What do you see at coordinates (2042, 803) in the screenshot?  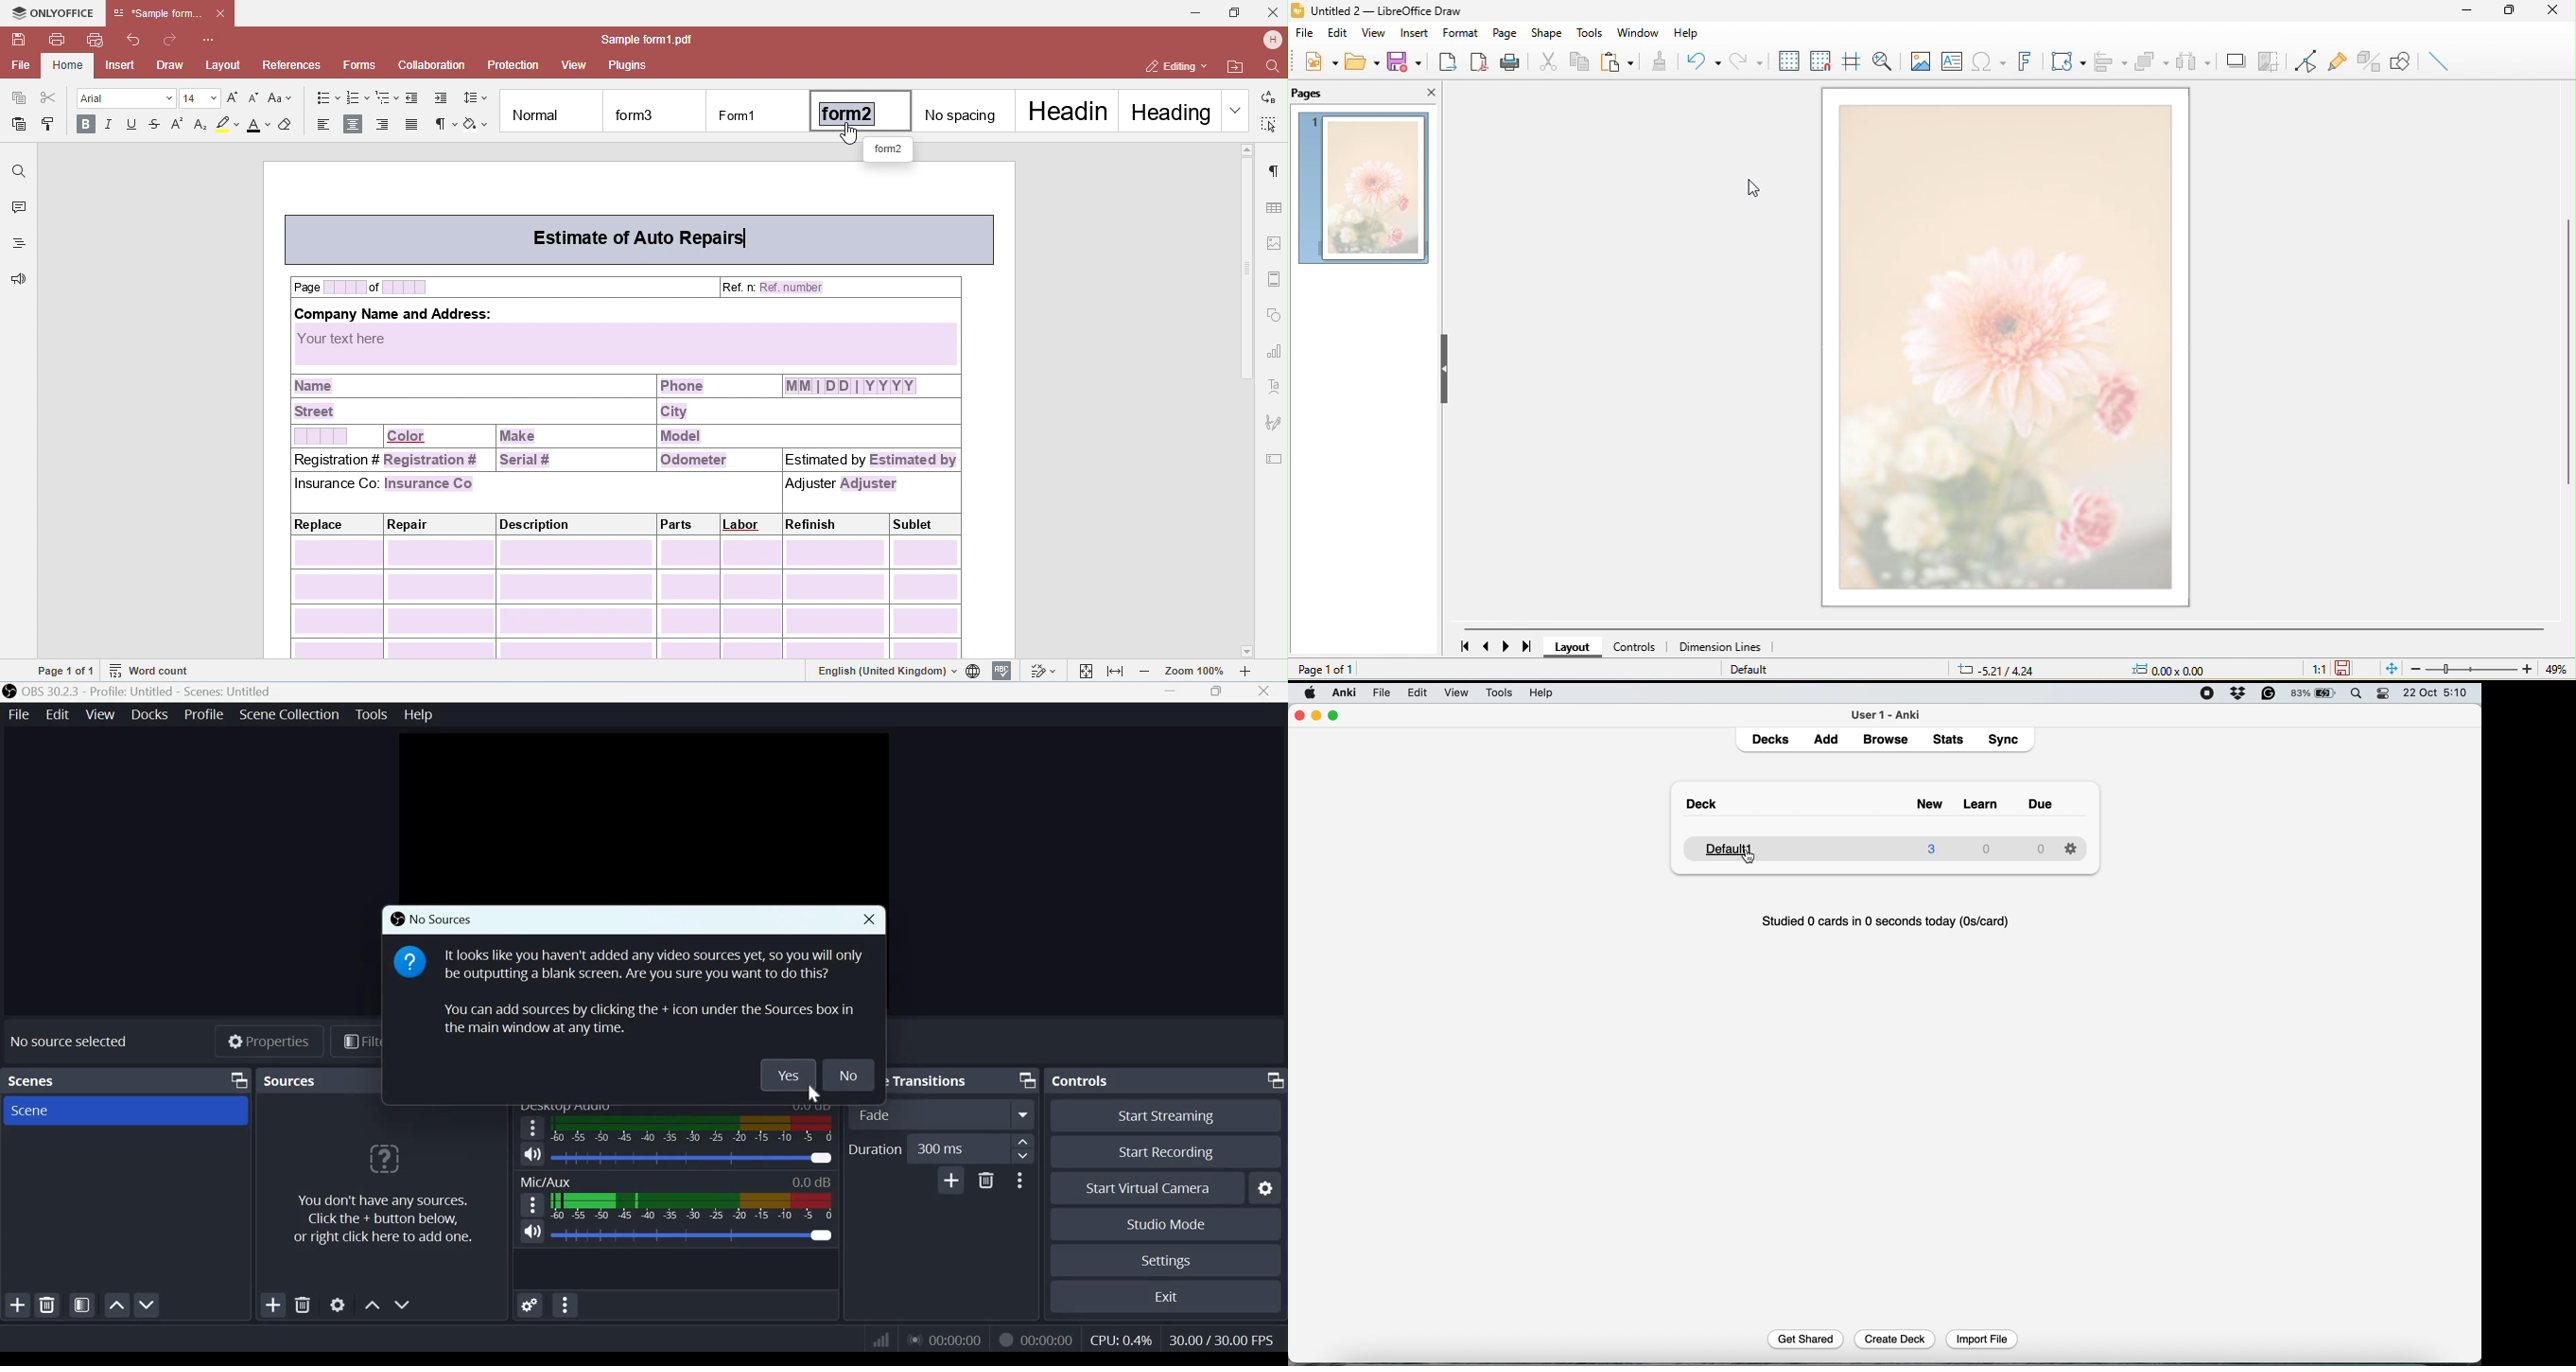 I see `due` at bounding box center [2042, 803].